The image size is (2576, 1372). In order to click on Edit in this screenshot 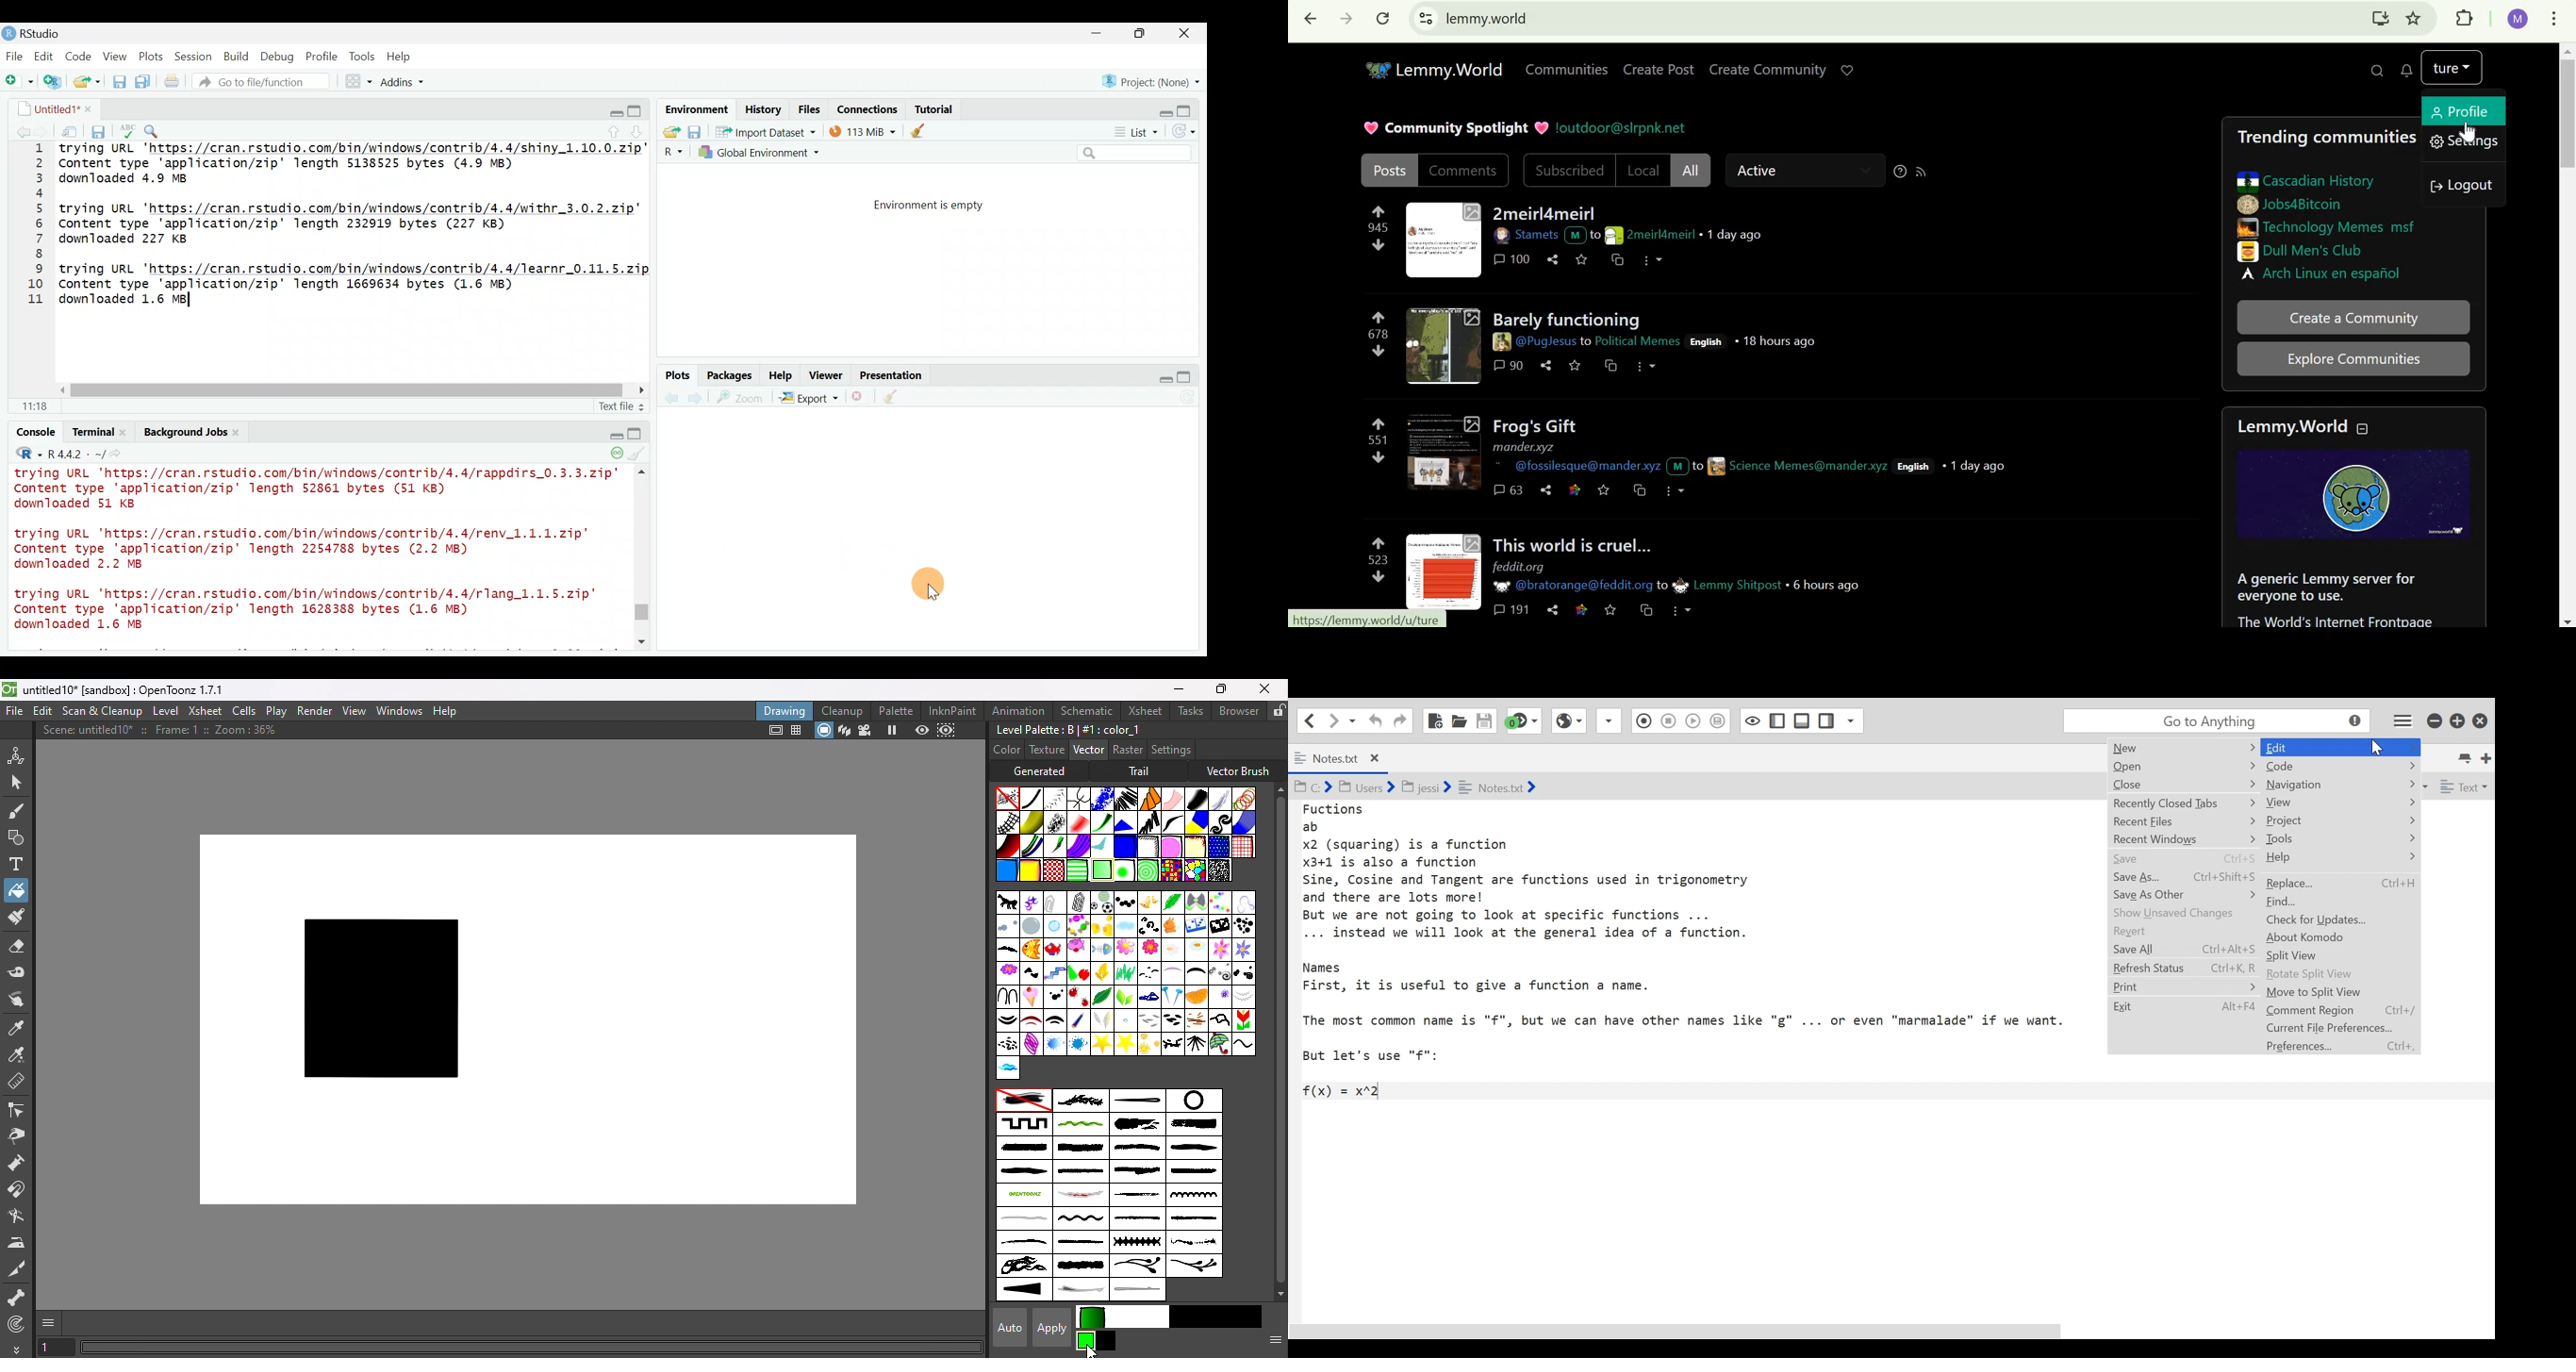, I will do `click(41, 712)`.